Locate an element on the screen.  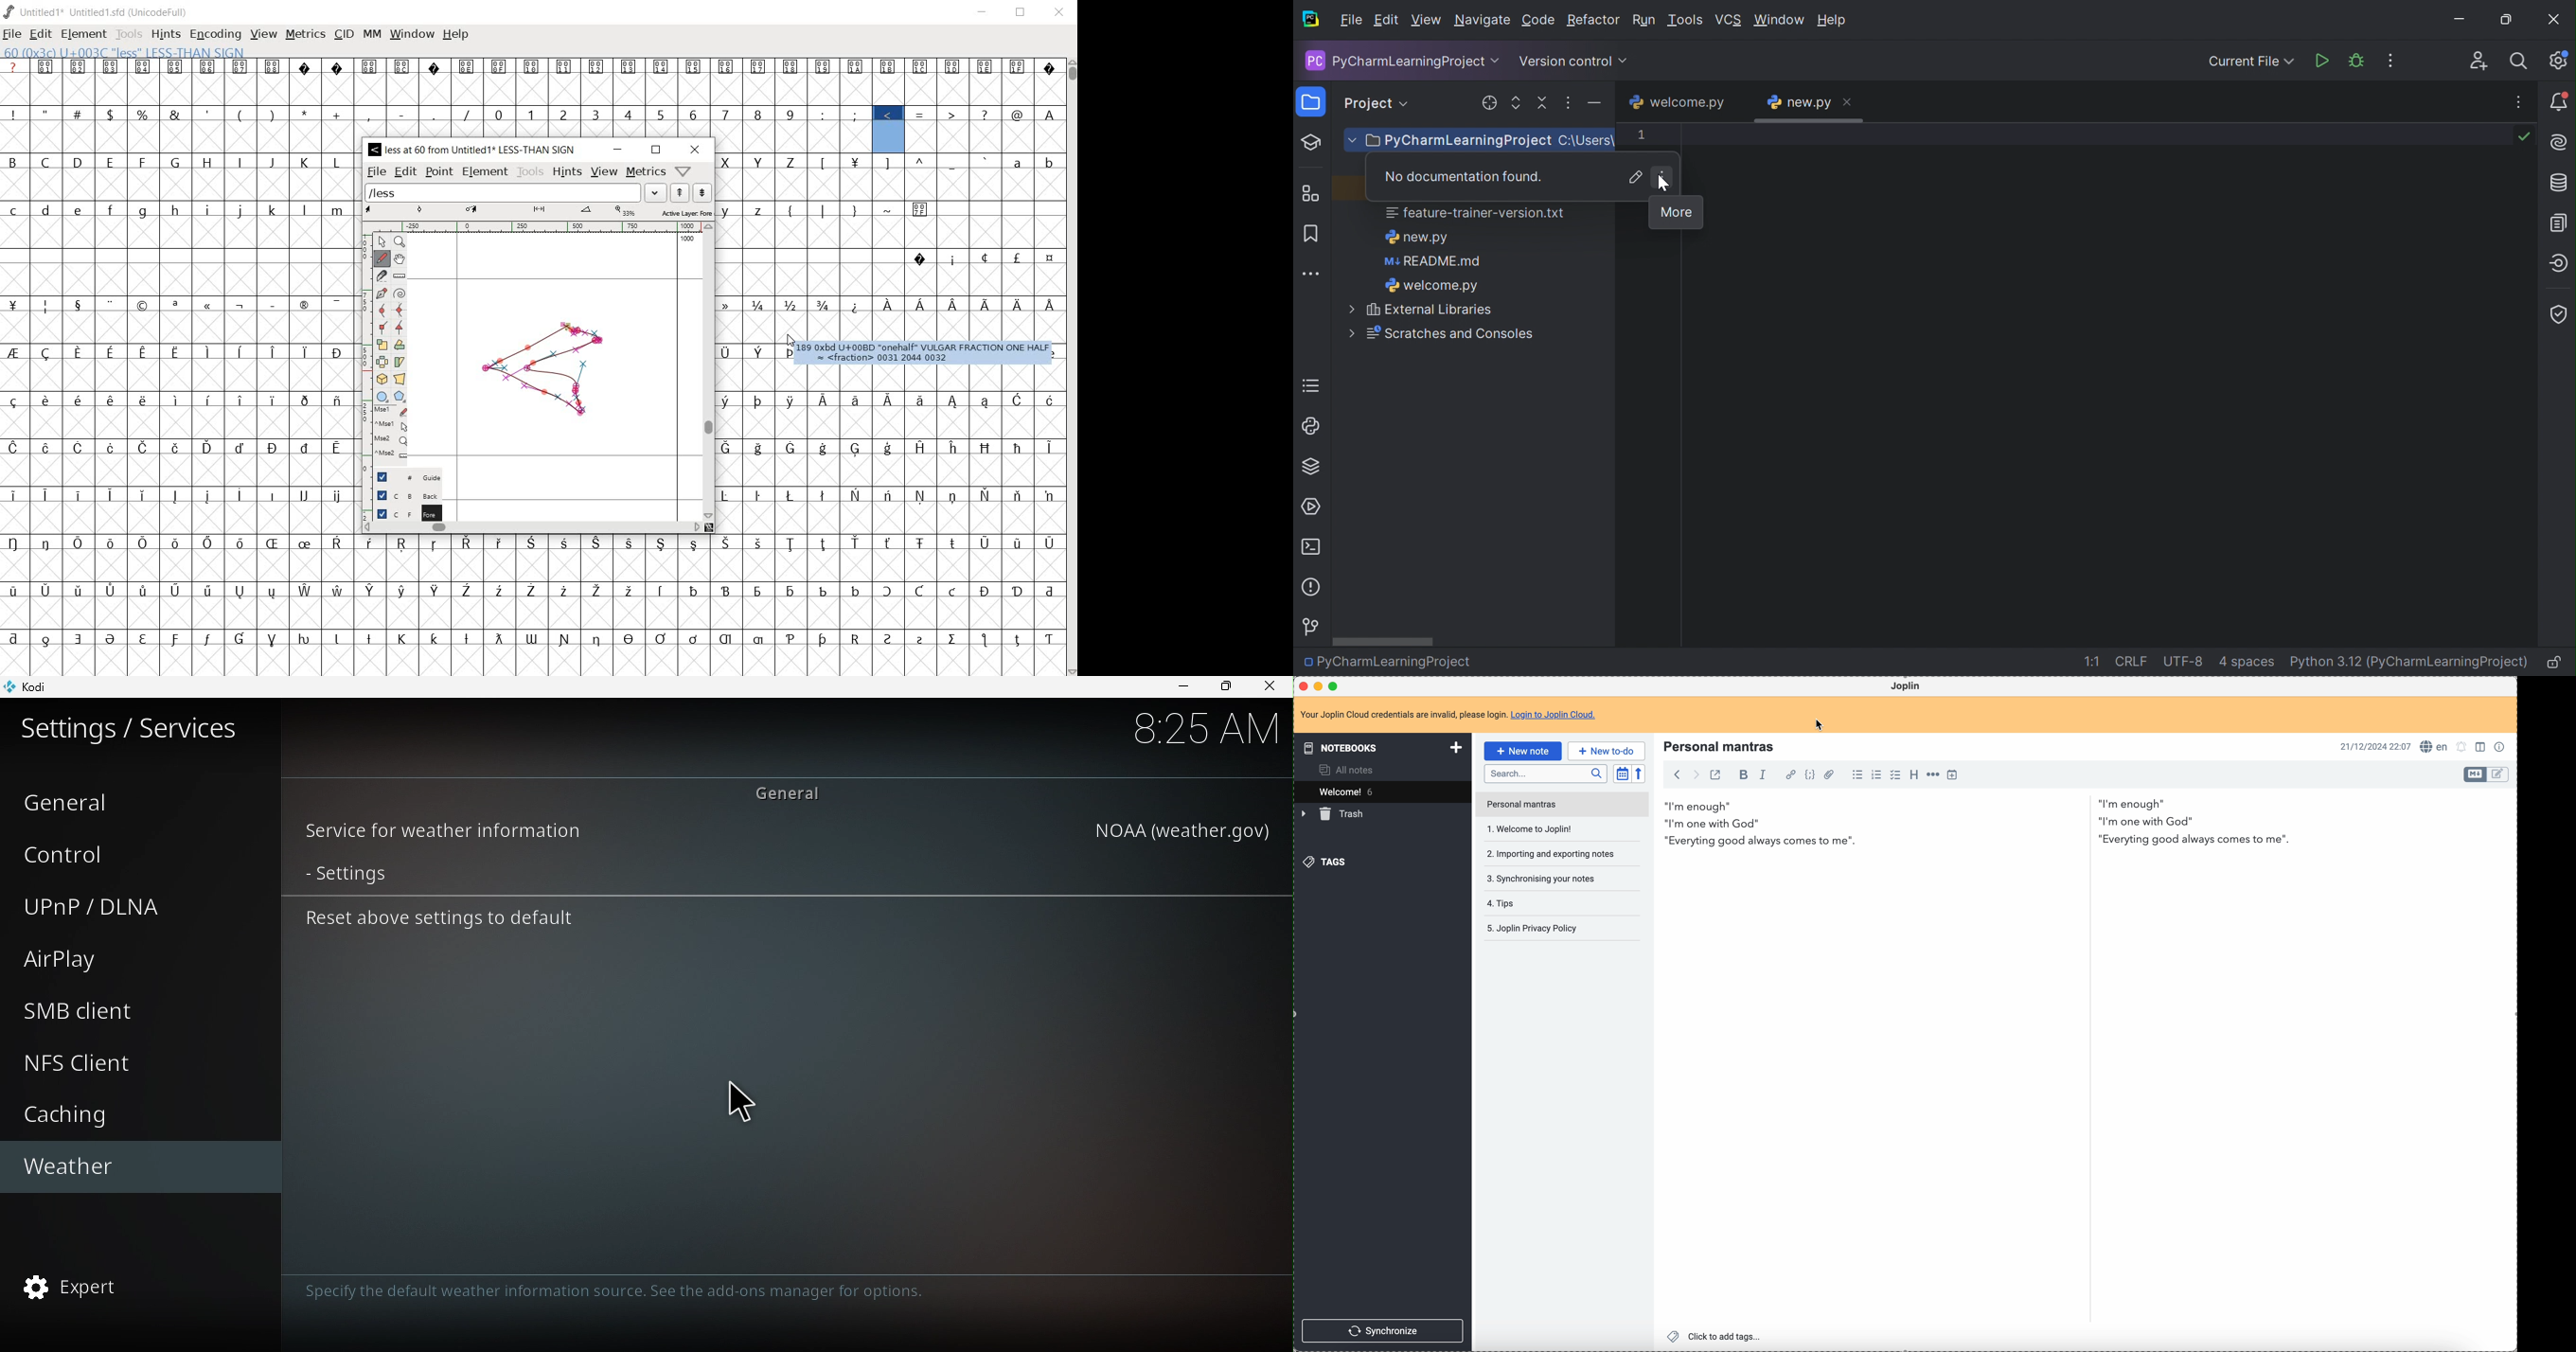
Run 'new.py'' is located at coordinates (2323, 60).